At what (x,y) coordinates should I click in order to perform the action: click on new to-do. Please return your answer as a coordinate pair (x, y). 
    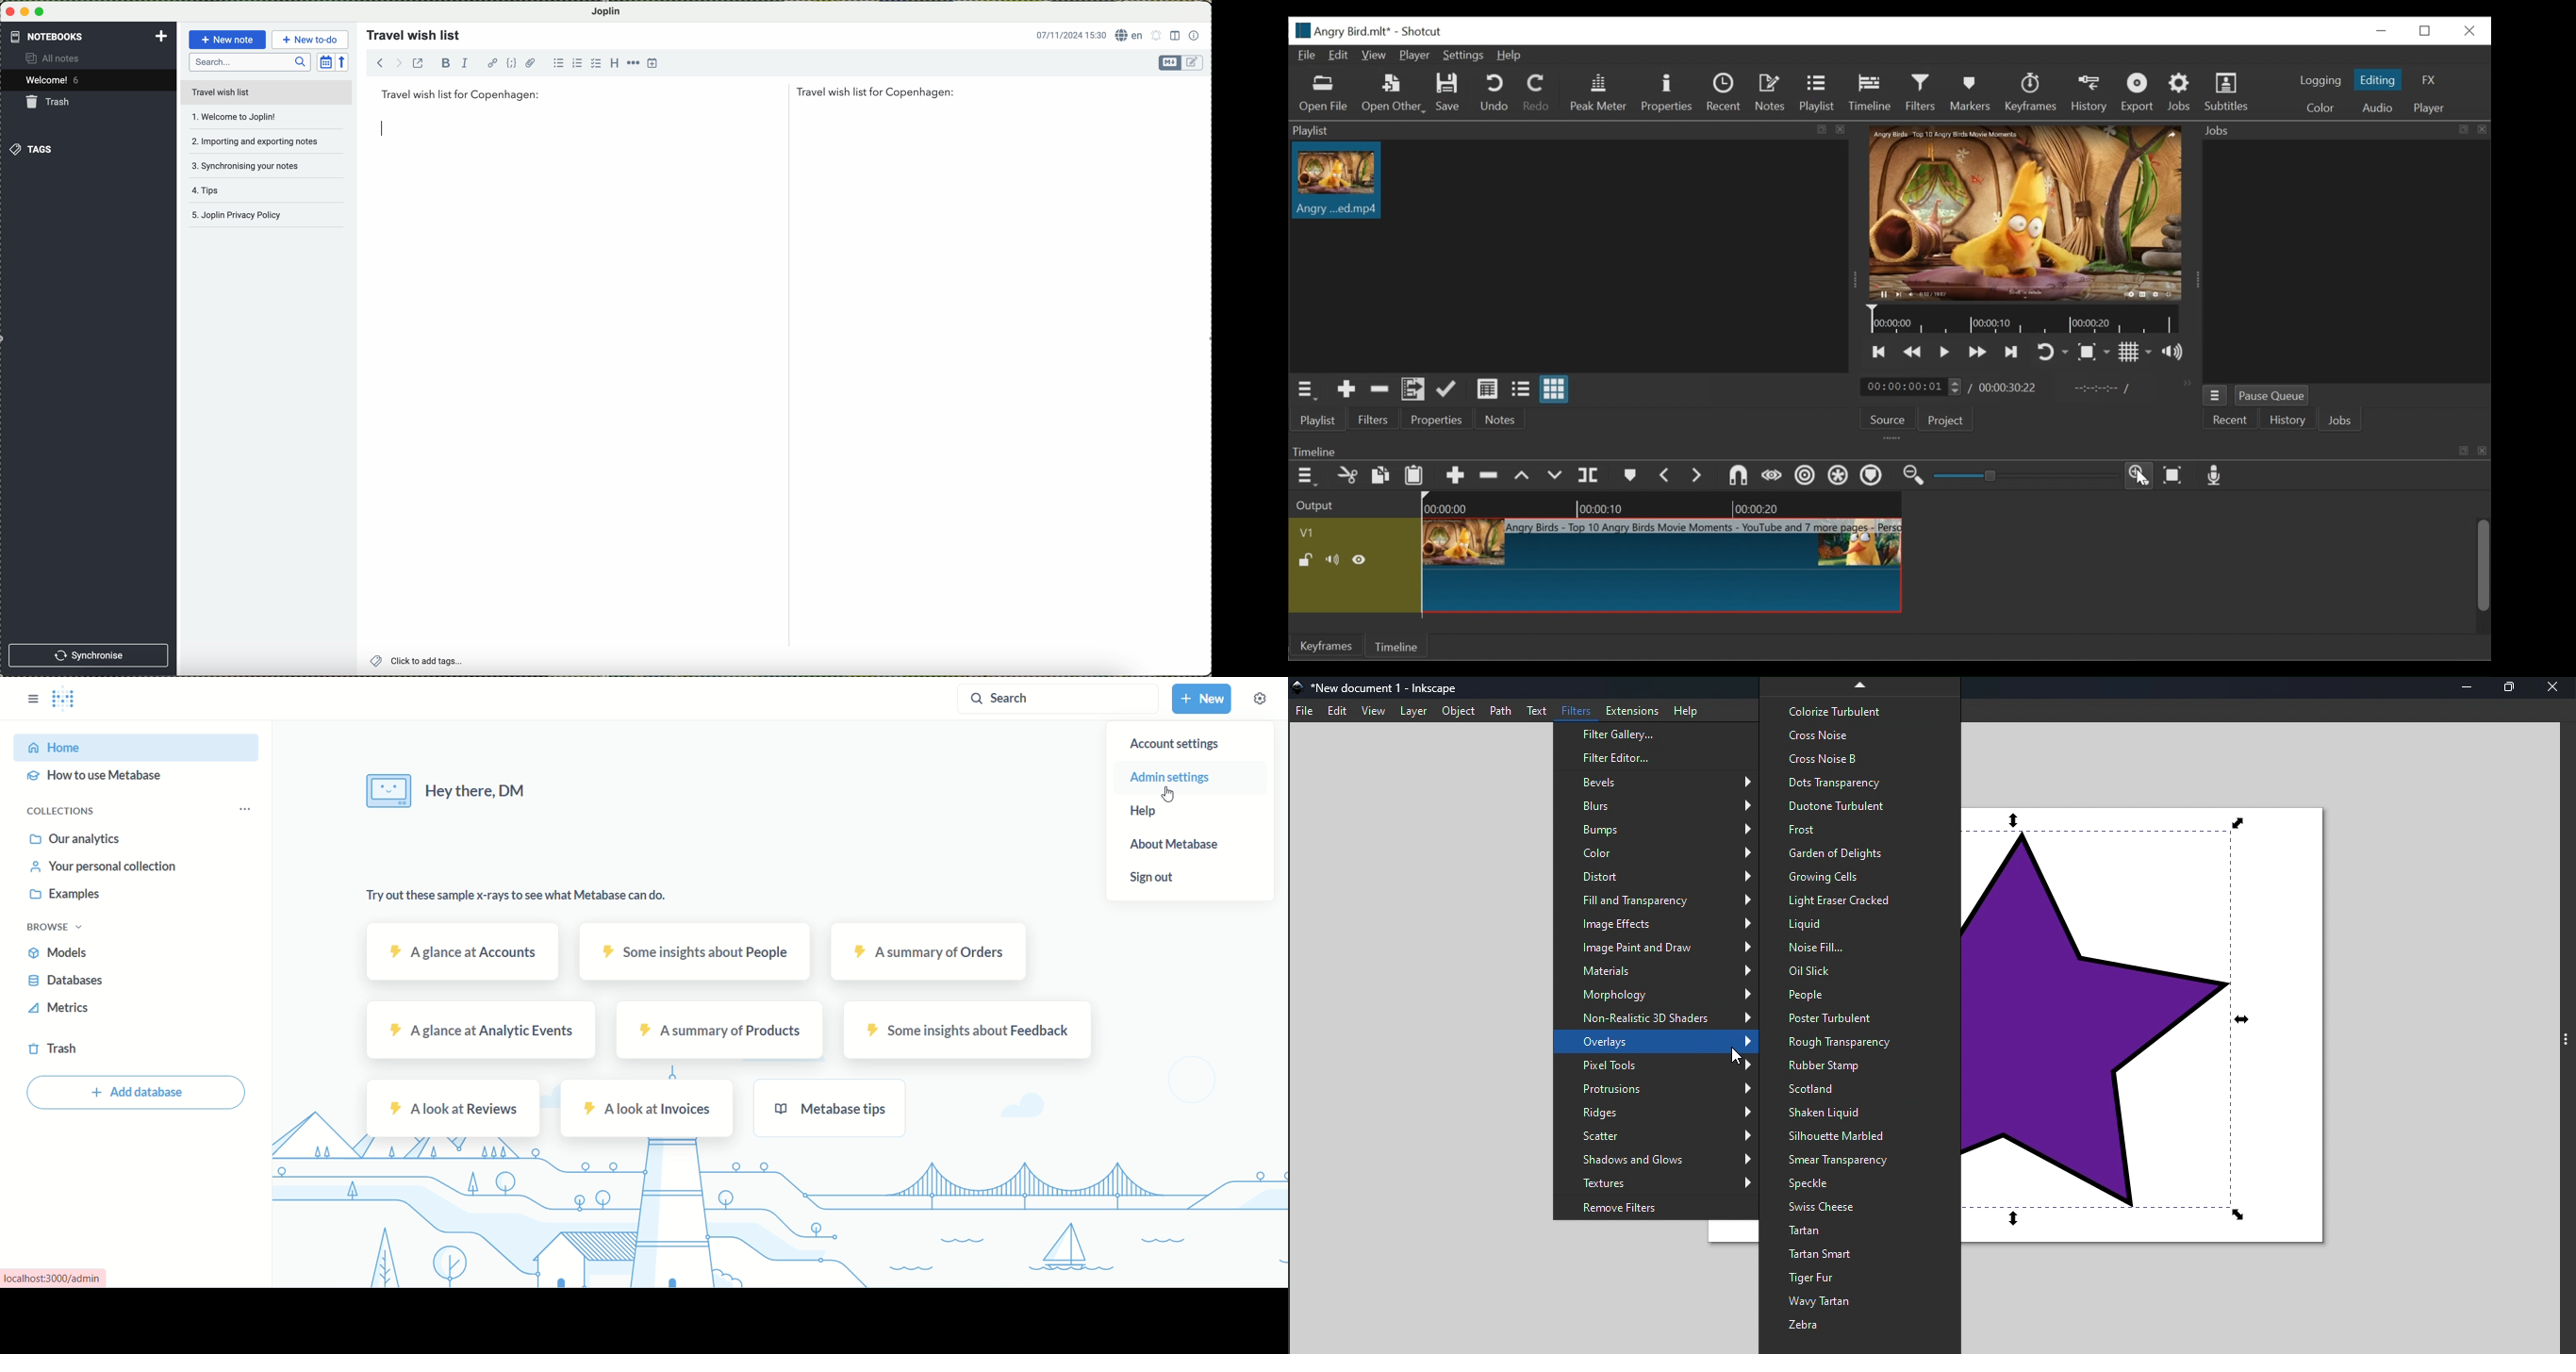
    Looking at the image, I should click on (310, 38).